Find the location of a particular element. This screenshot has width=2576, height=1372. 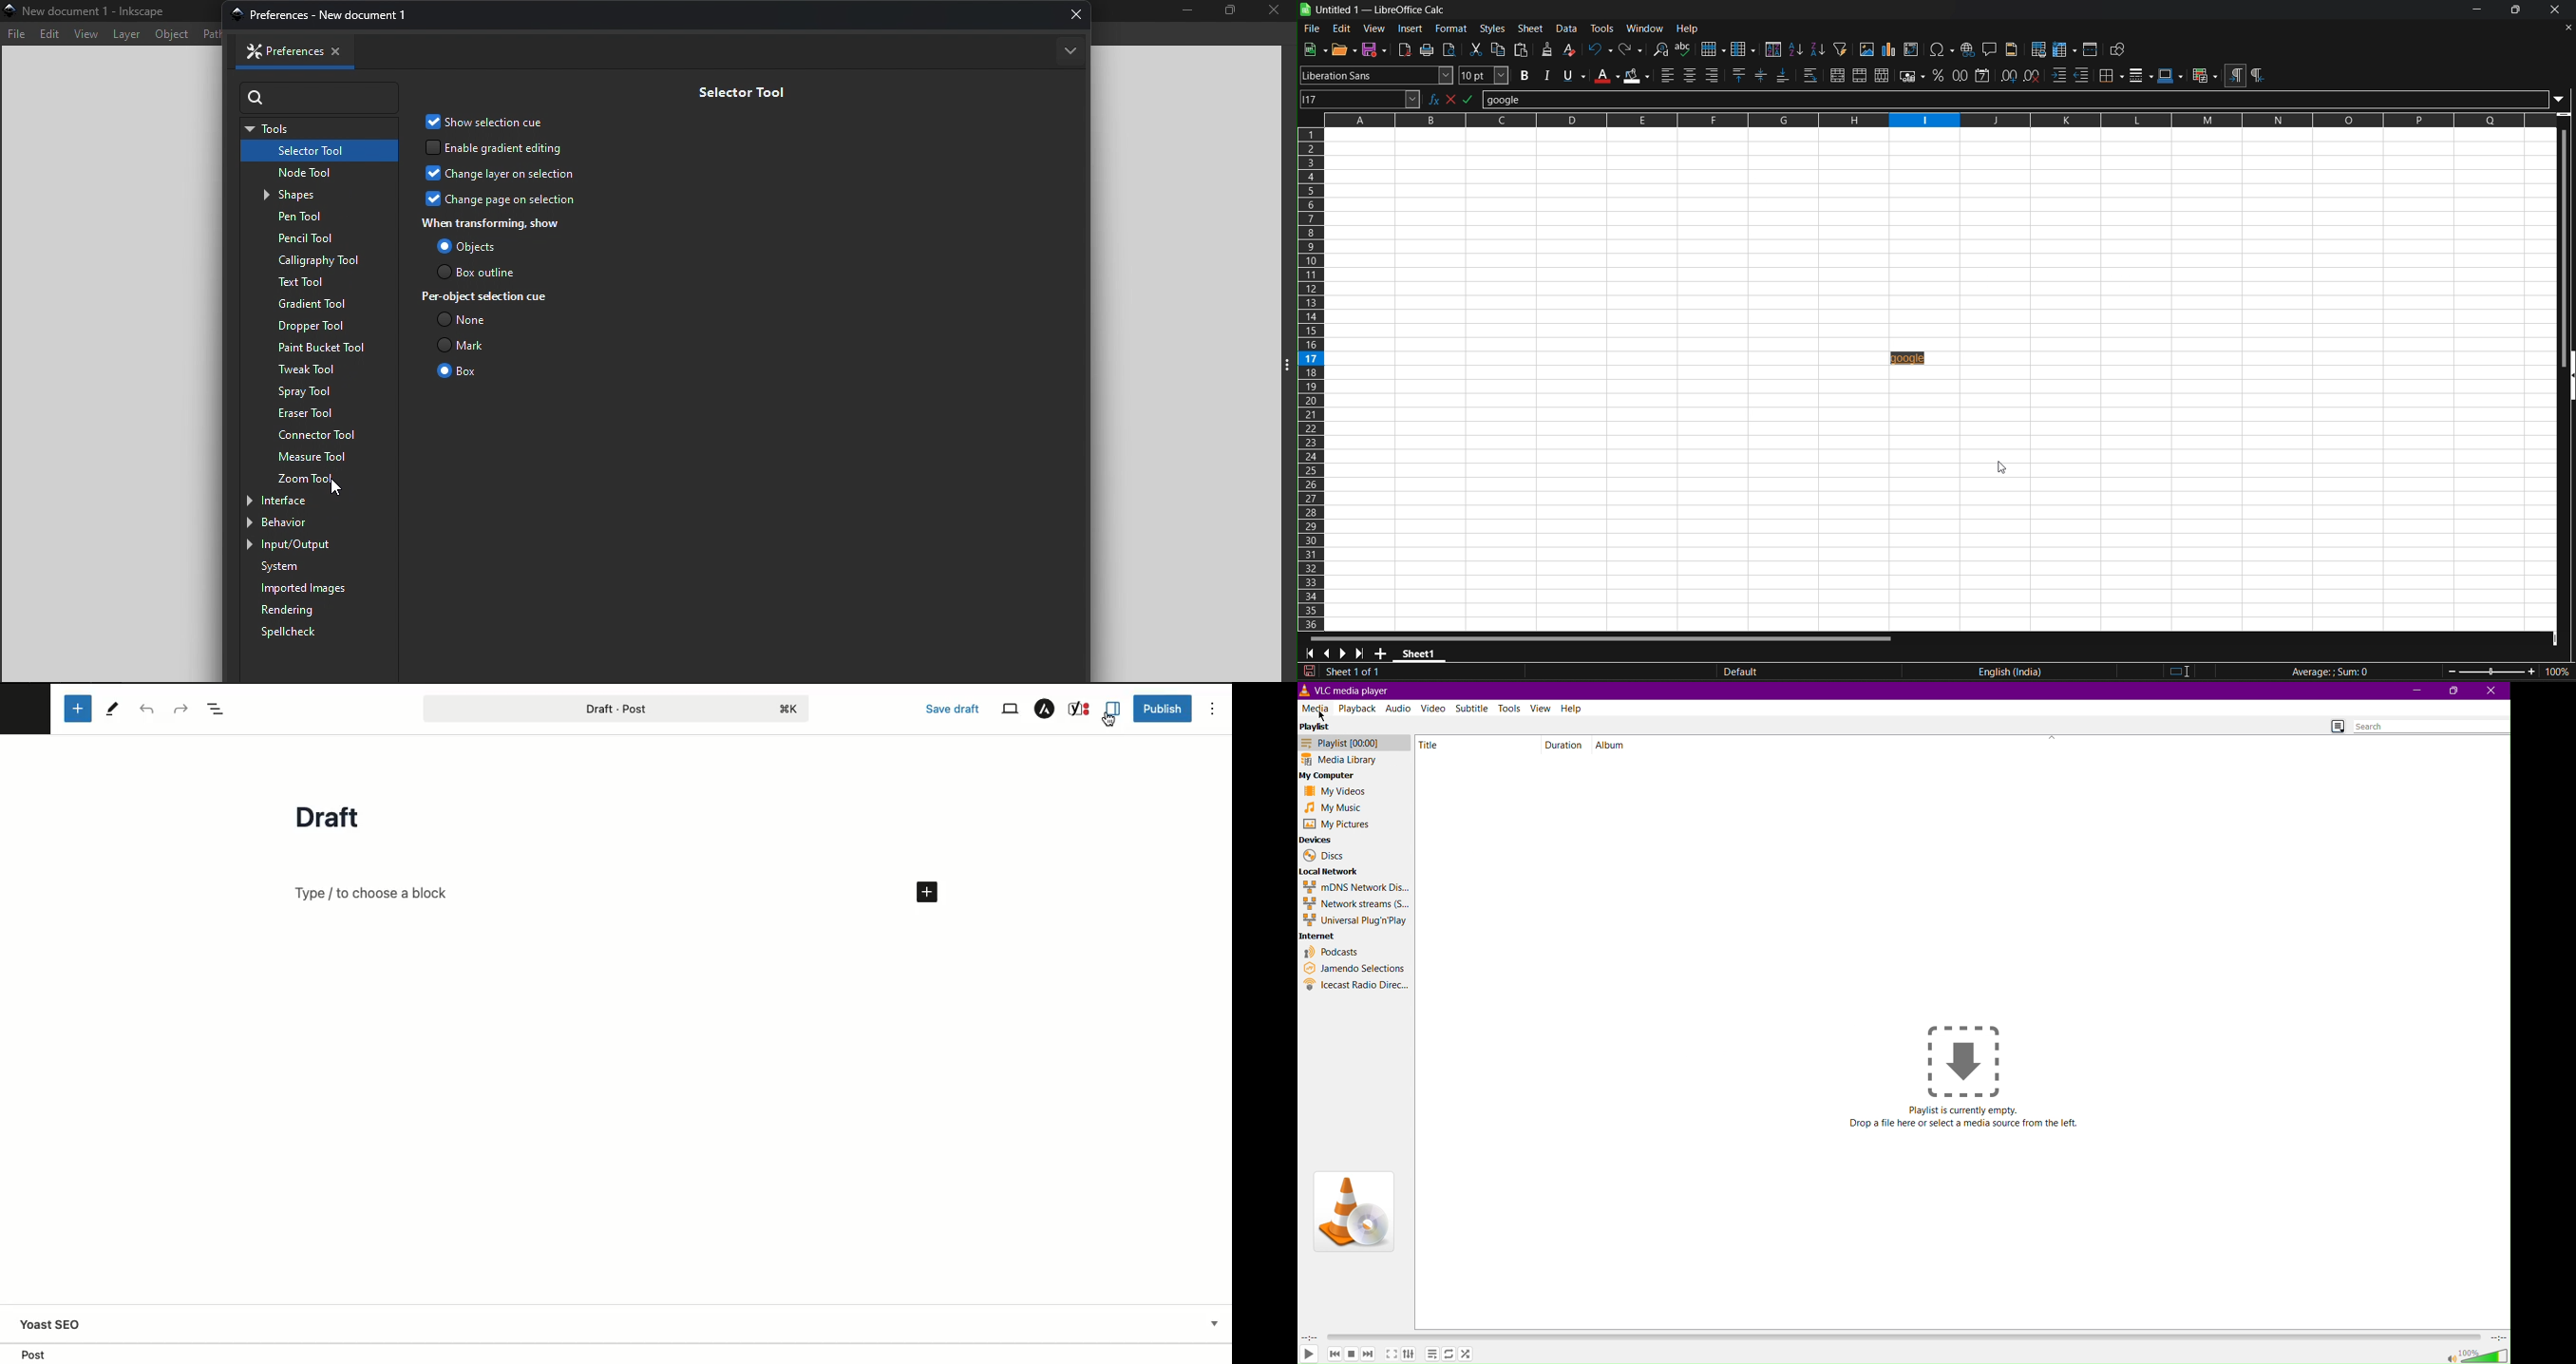

Played time is located at coordinates (1310, 1337).